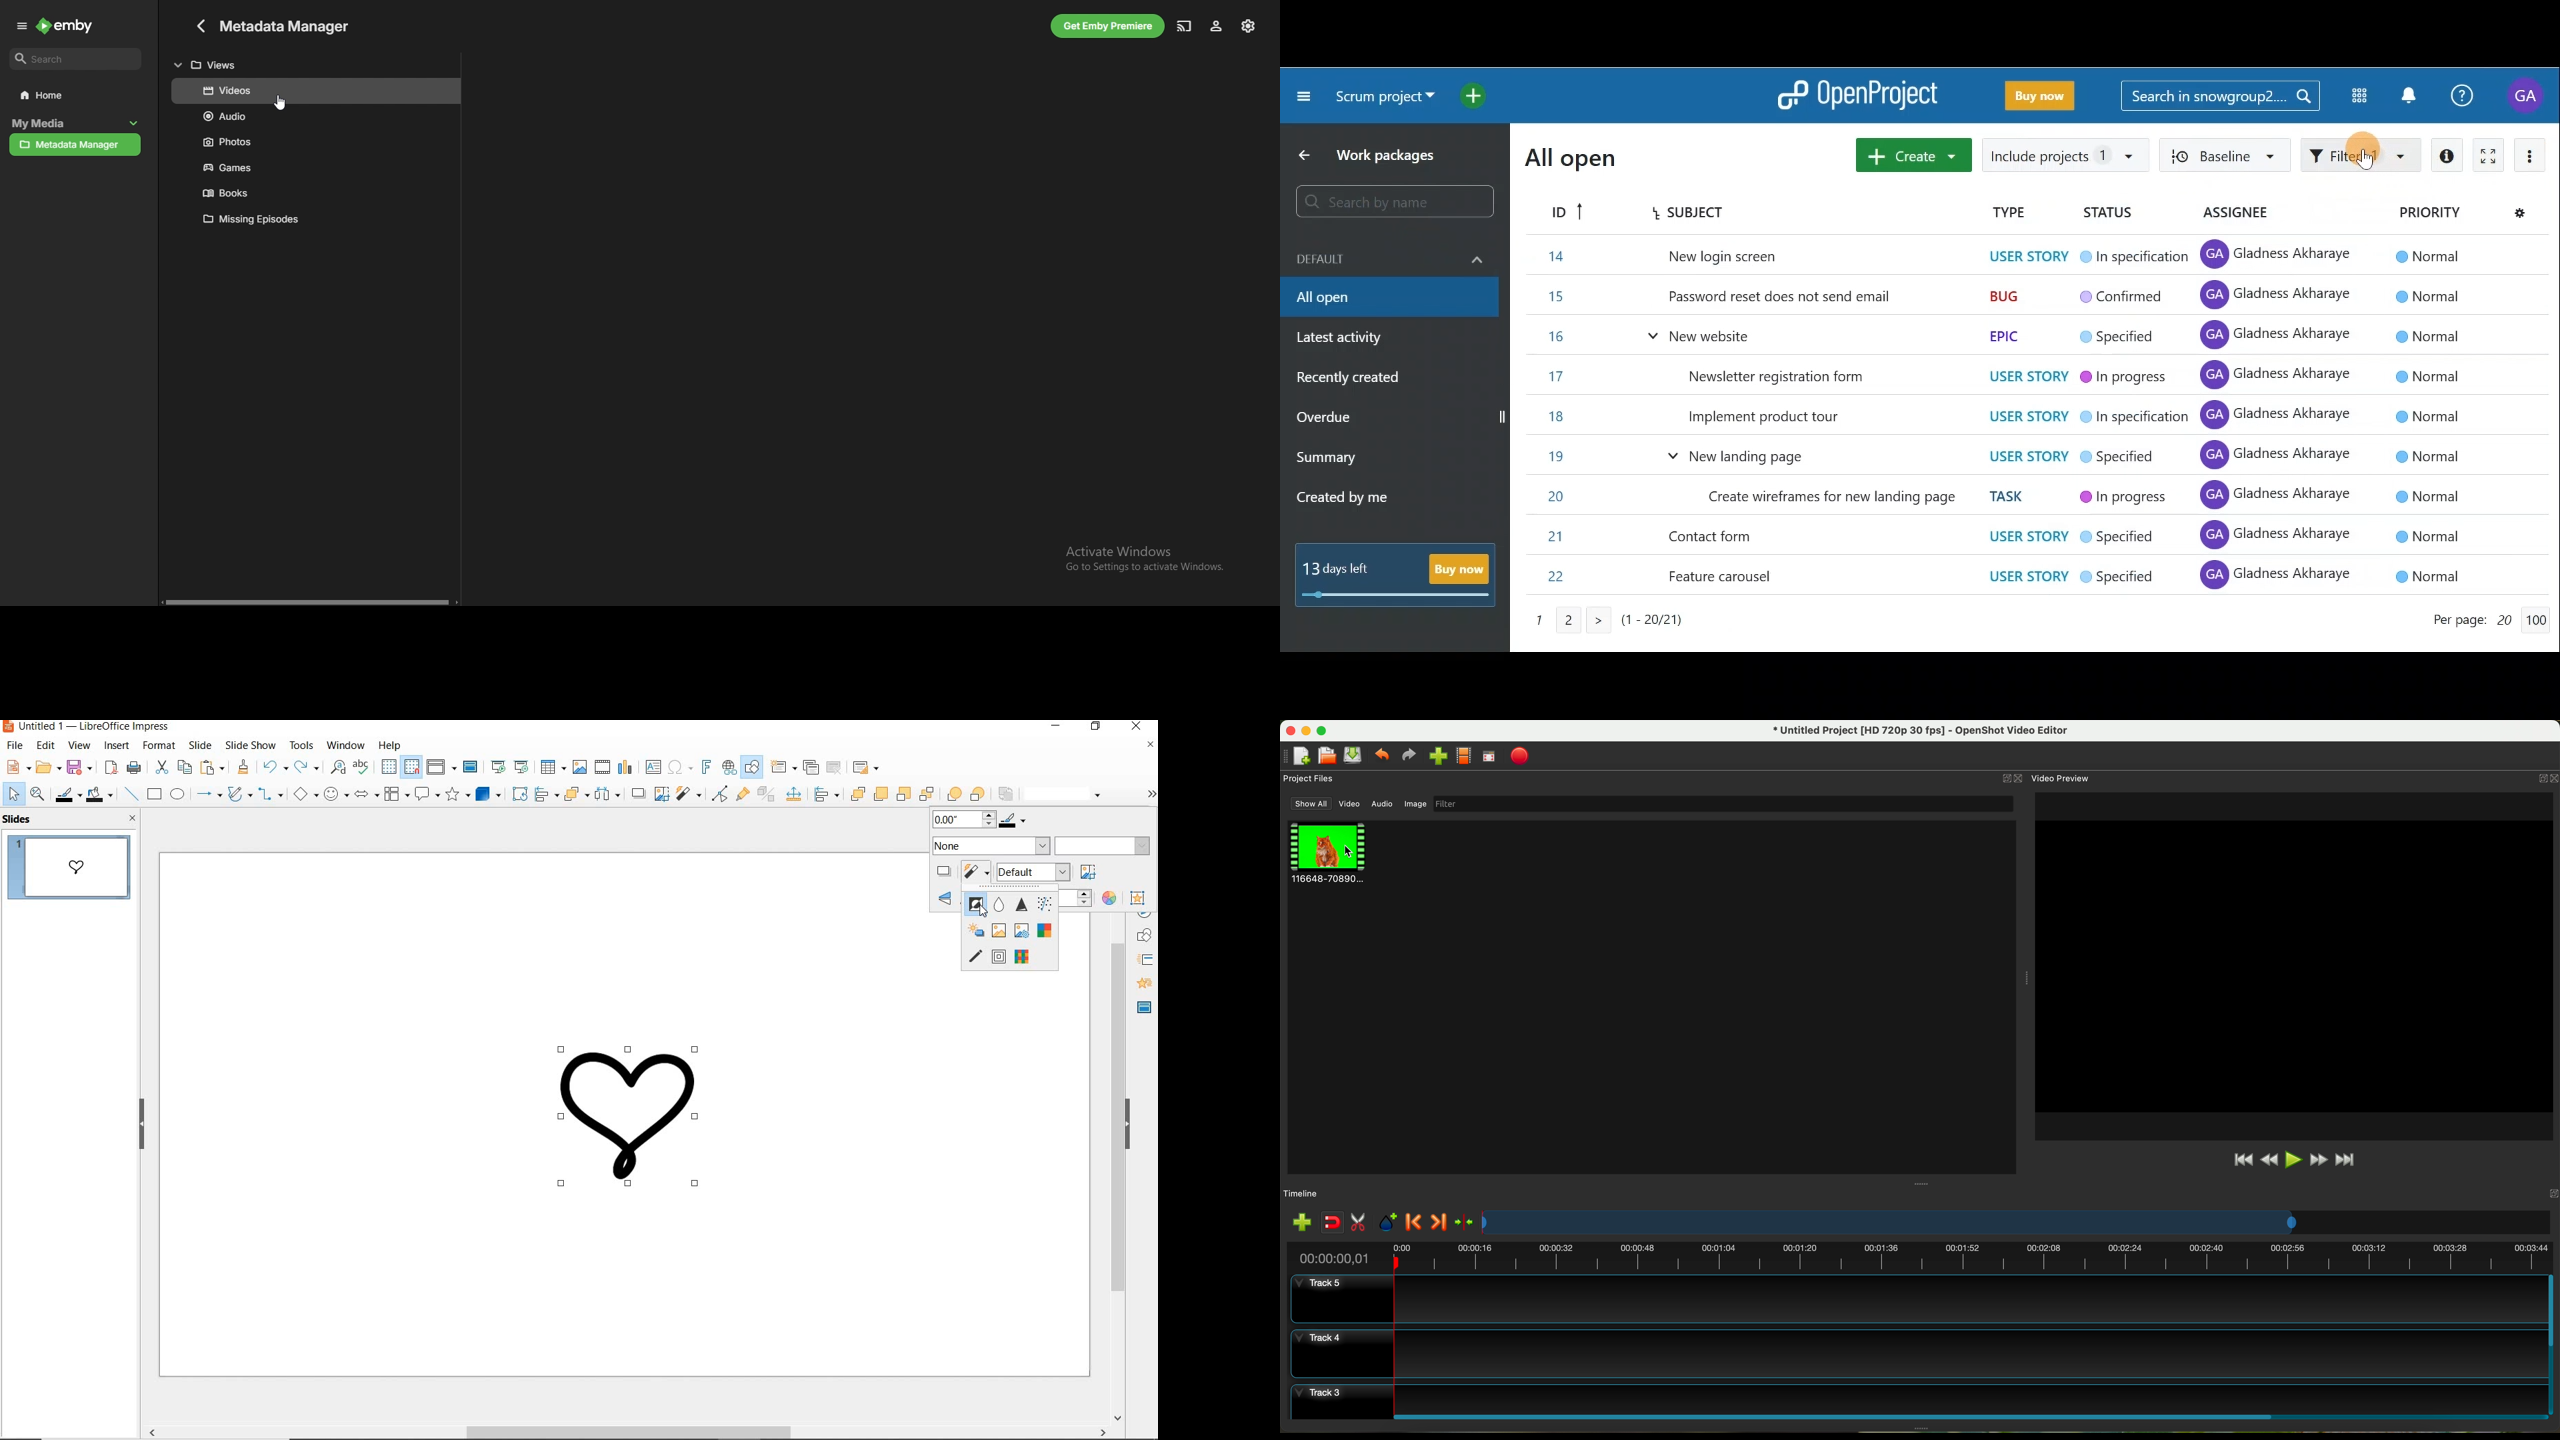  Describe the element at coordinates (546, 794) in the screenshot. I see `align objects` at that location.